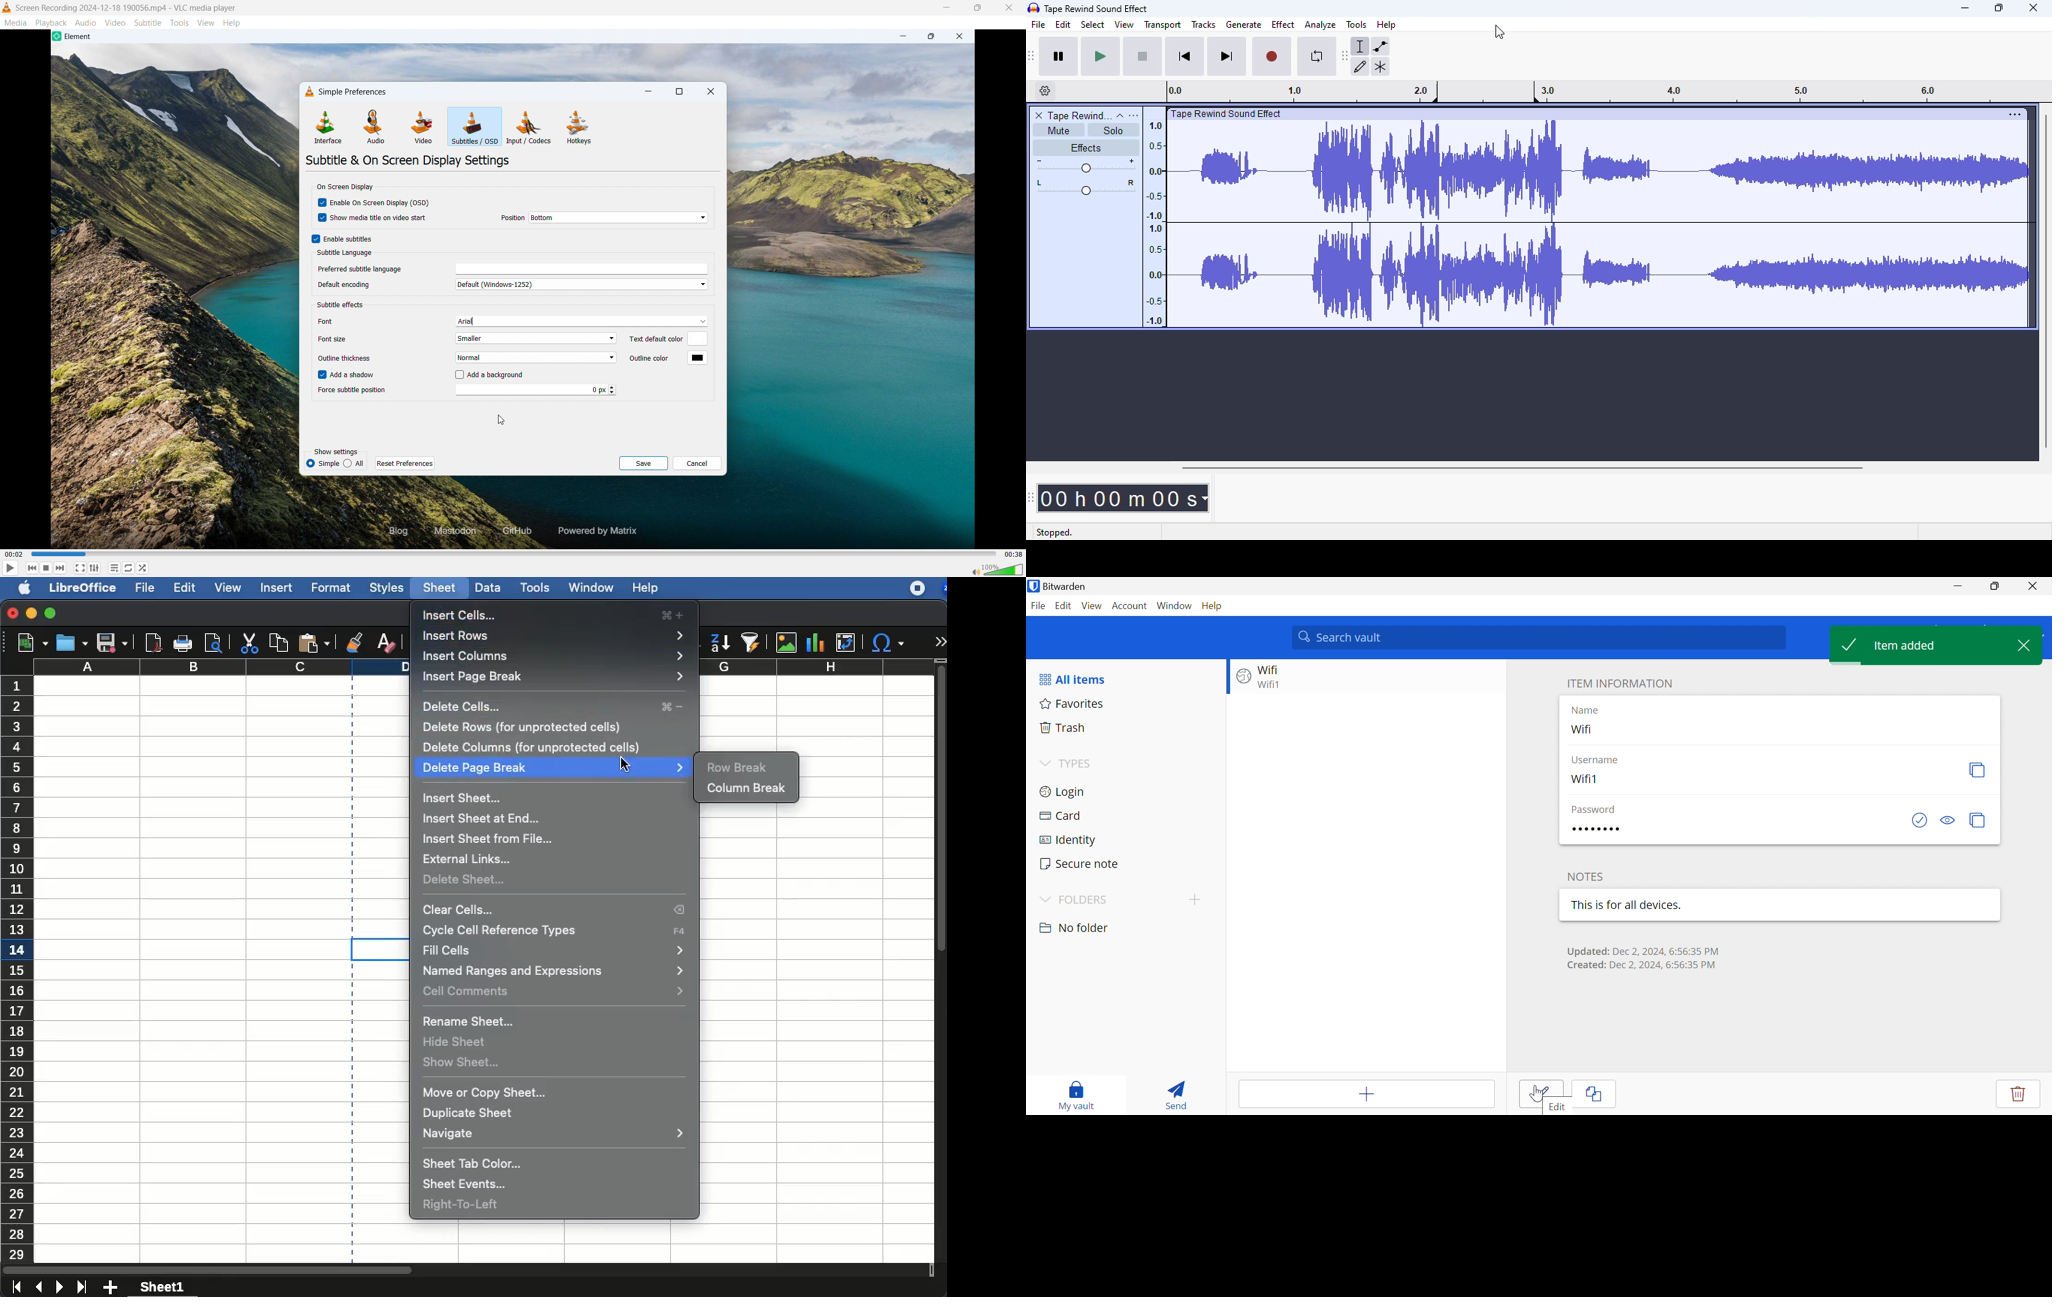  What do you see at coordinates (184, 588) in the screenshot?
I see `edit` at bounding box center [184, 588].